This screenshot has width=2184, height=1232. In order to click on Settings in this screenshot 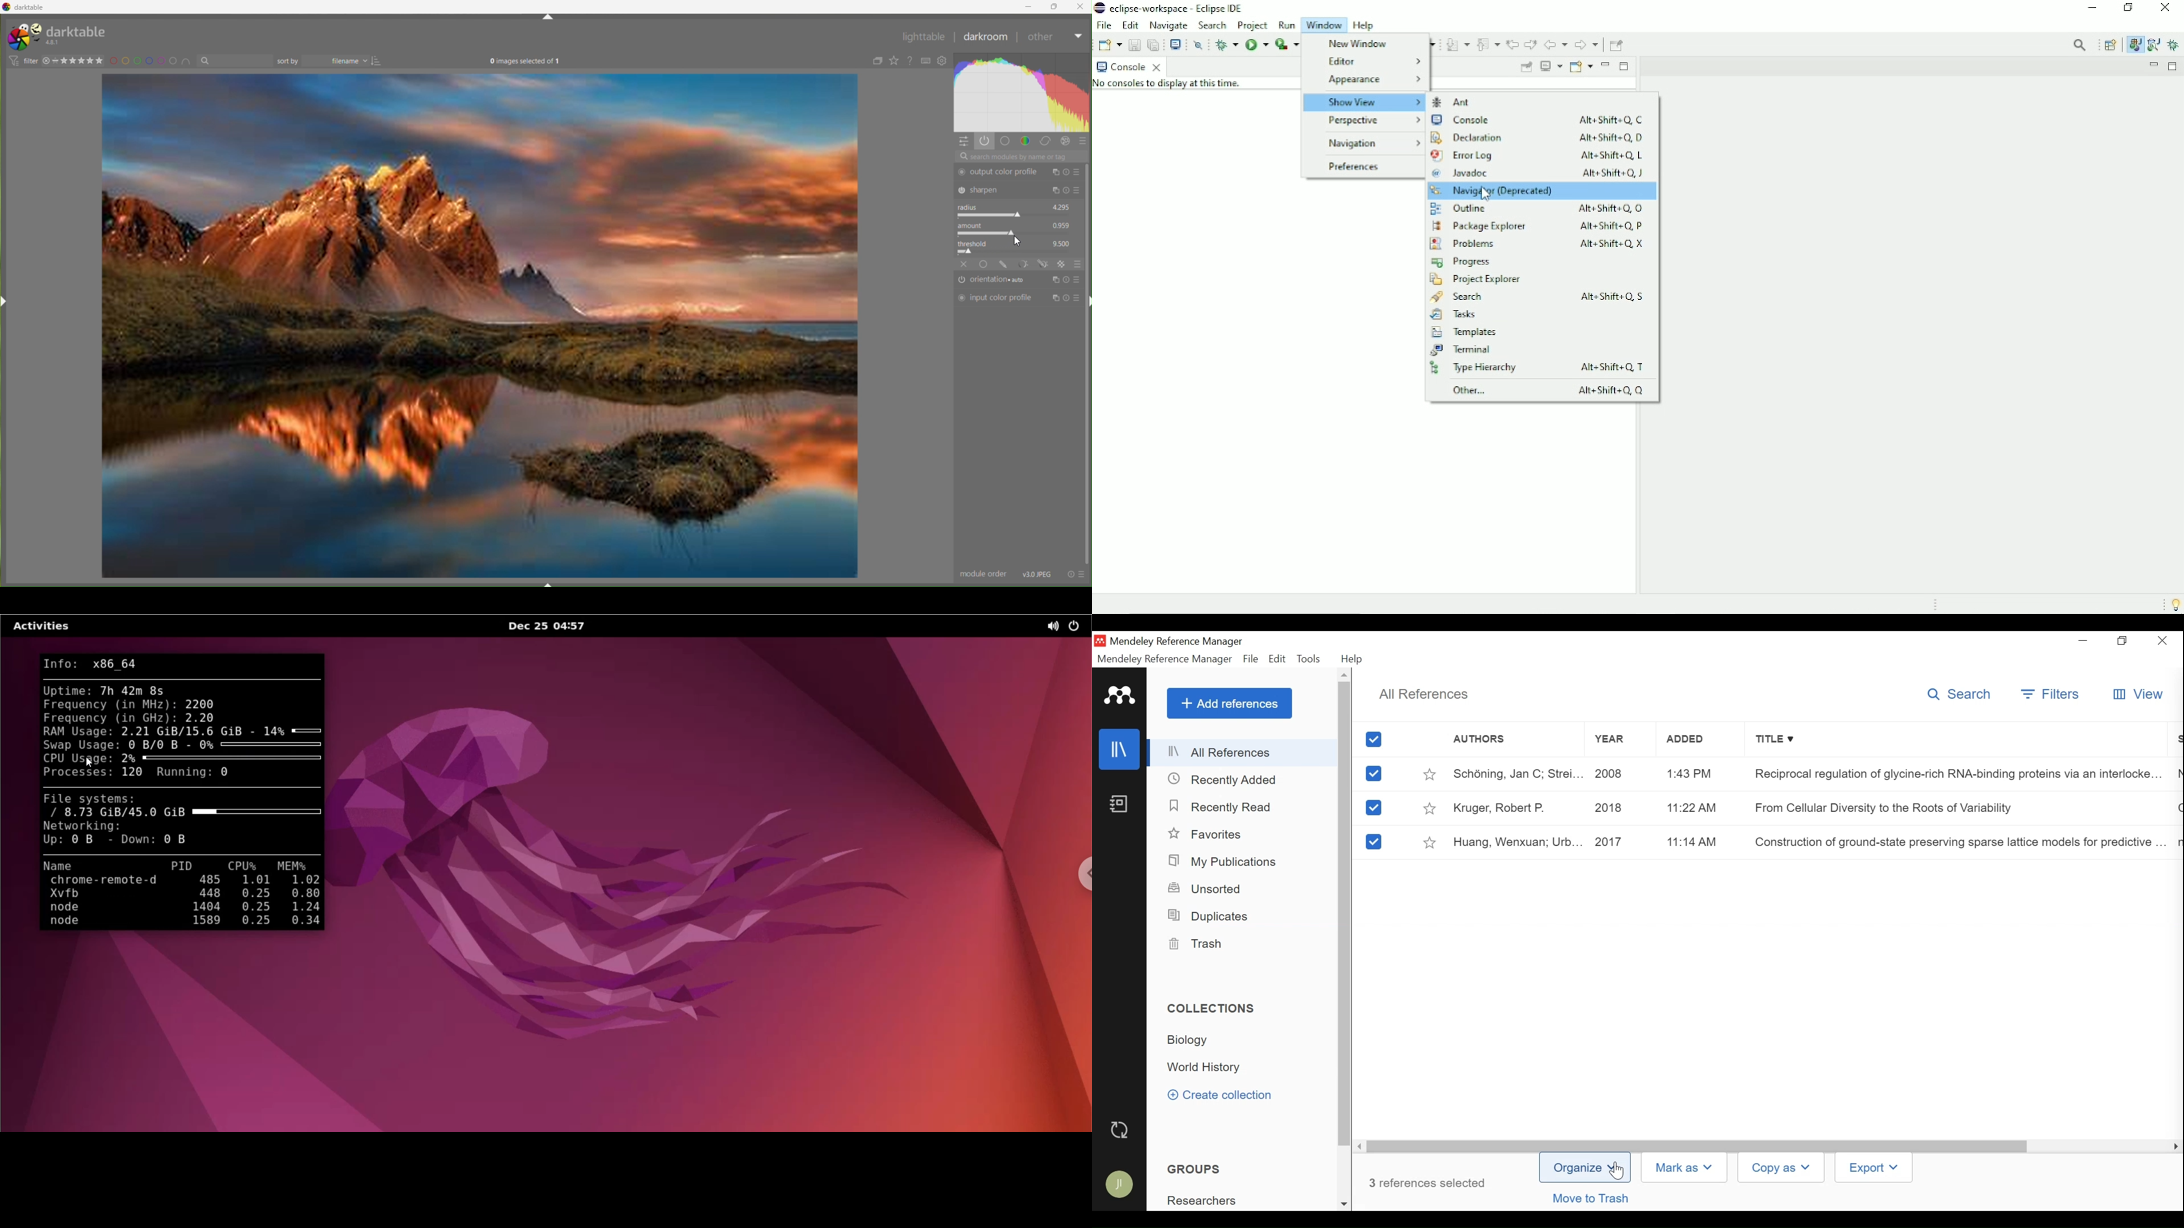, I will do `click(944, 62)`.